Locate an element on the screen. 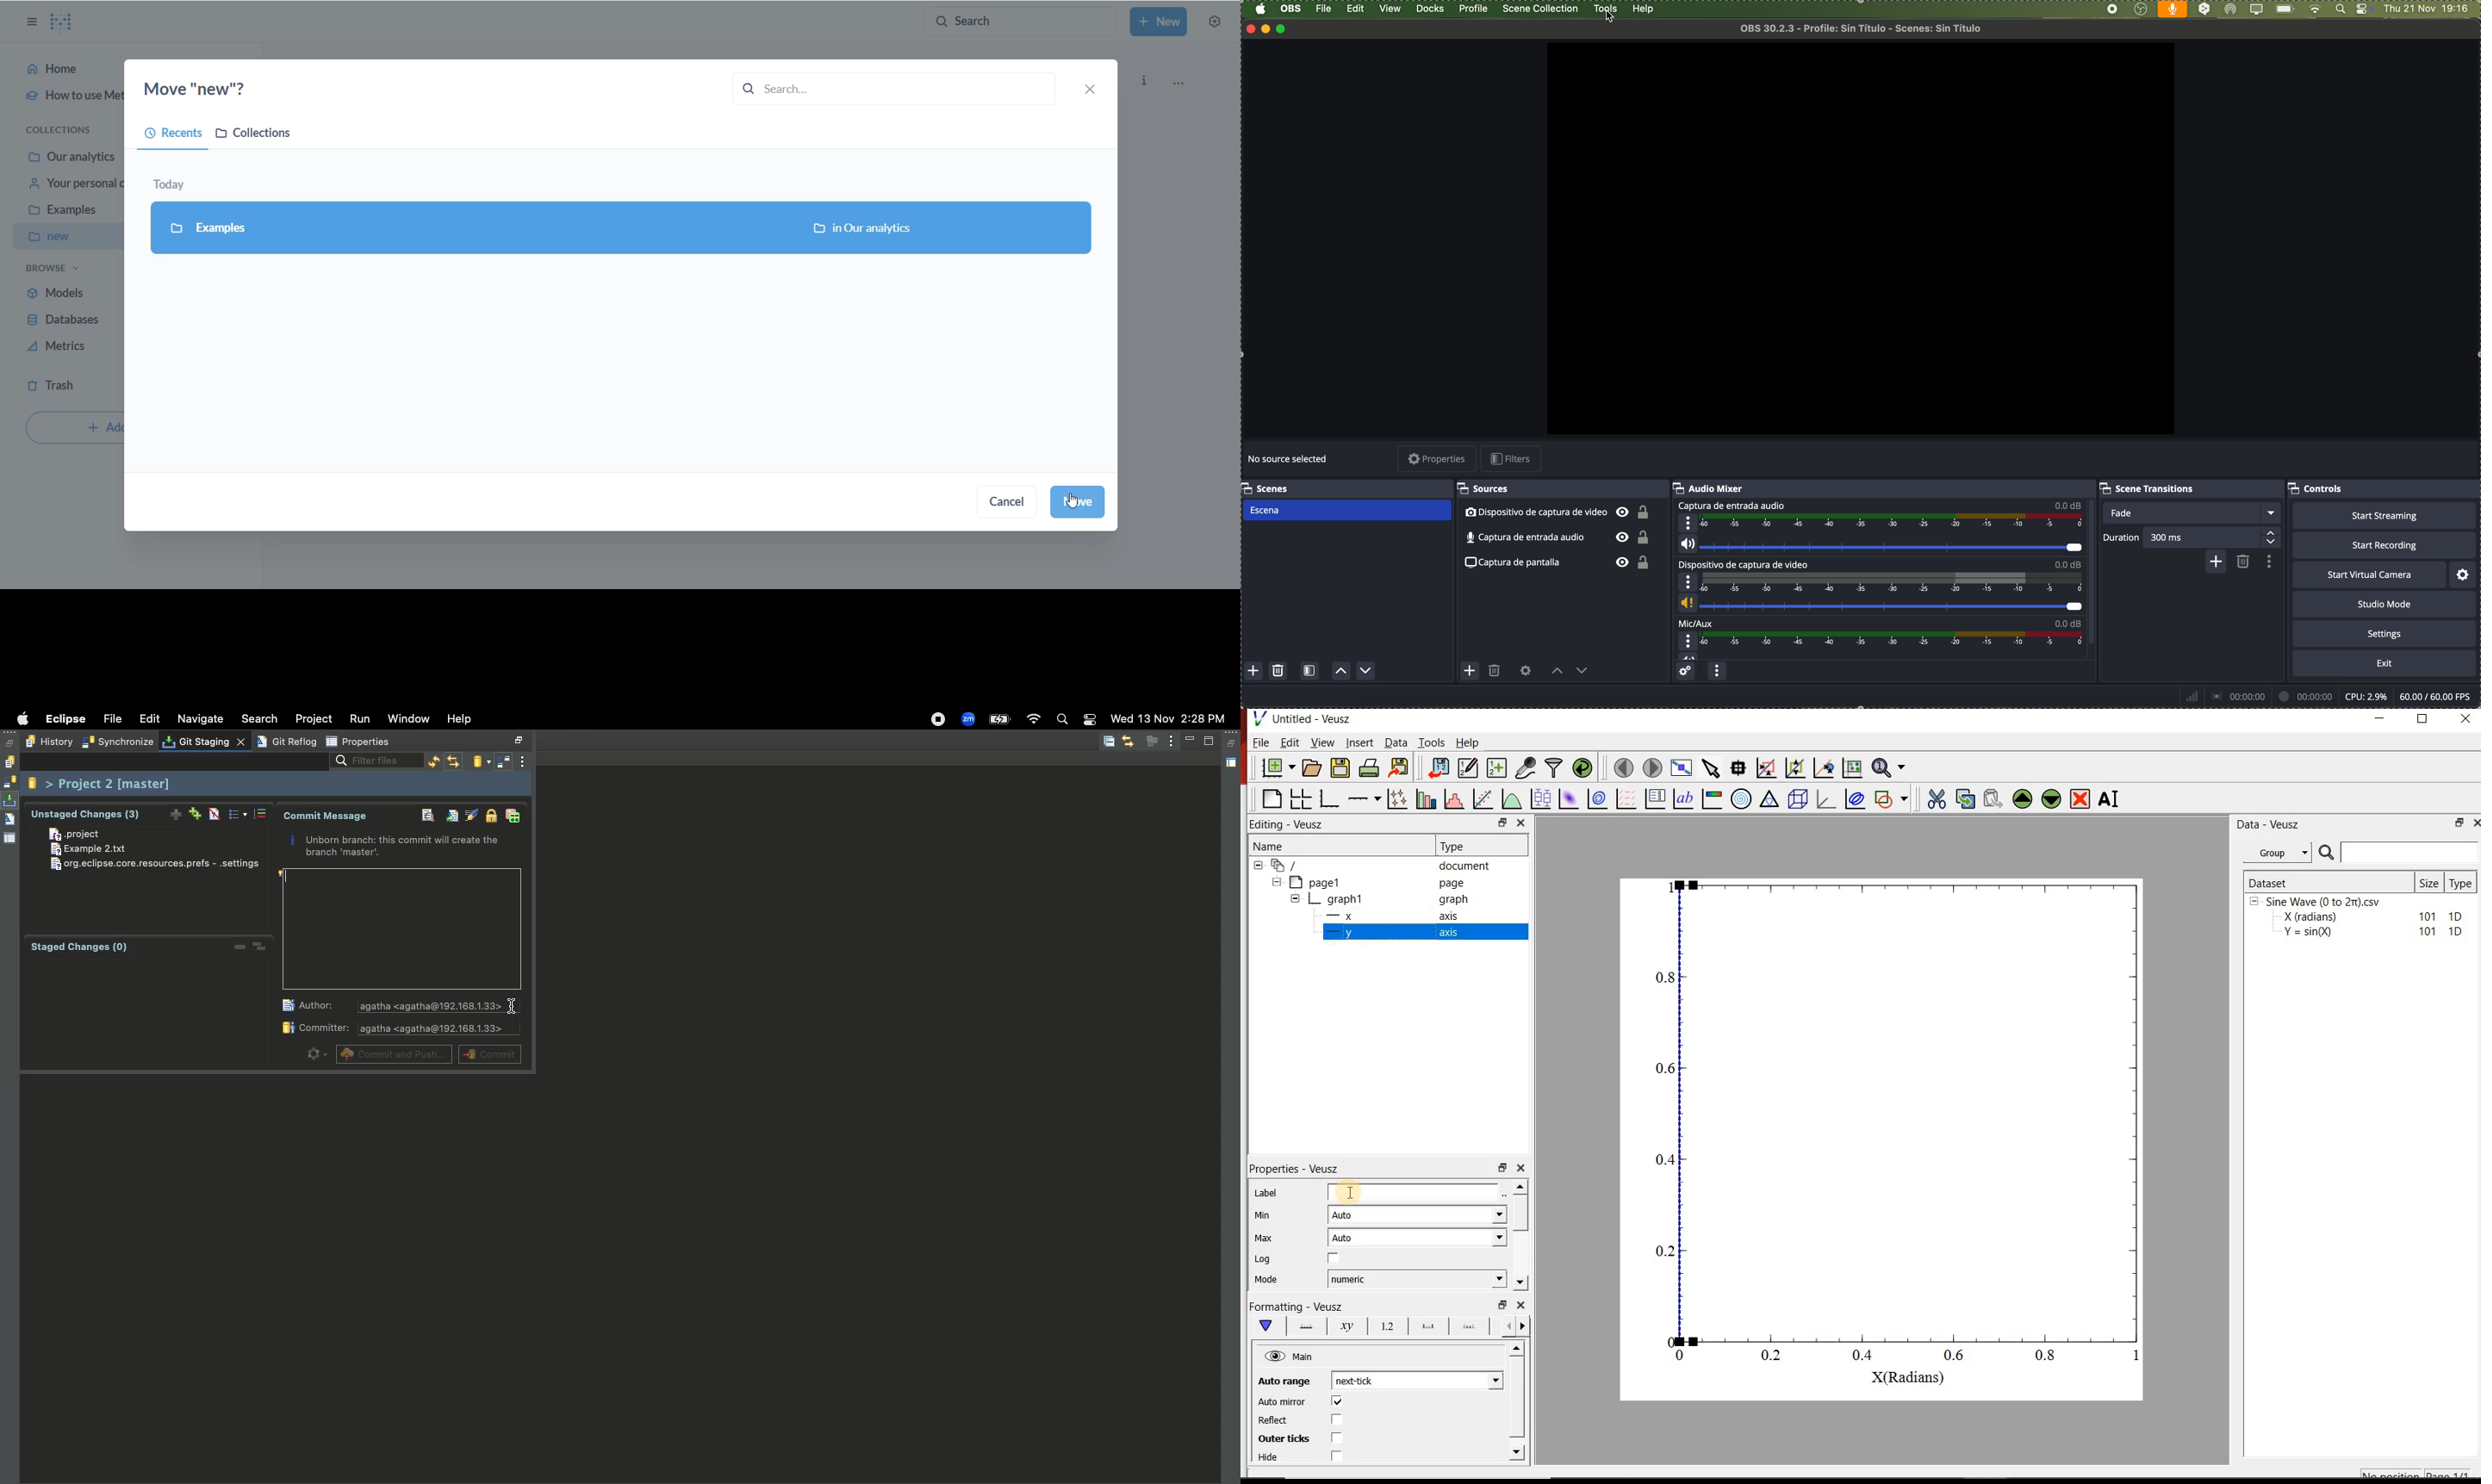 This screenshot has height=1484, width=2492. exit is located at coordinates (2384, 664).